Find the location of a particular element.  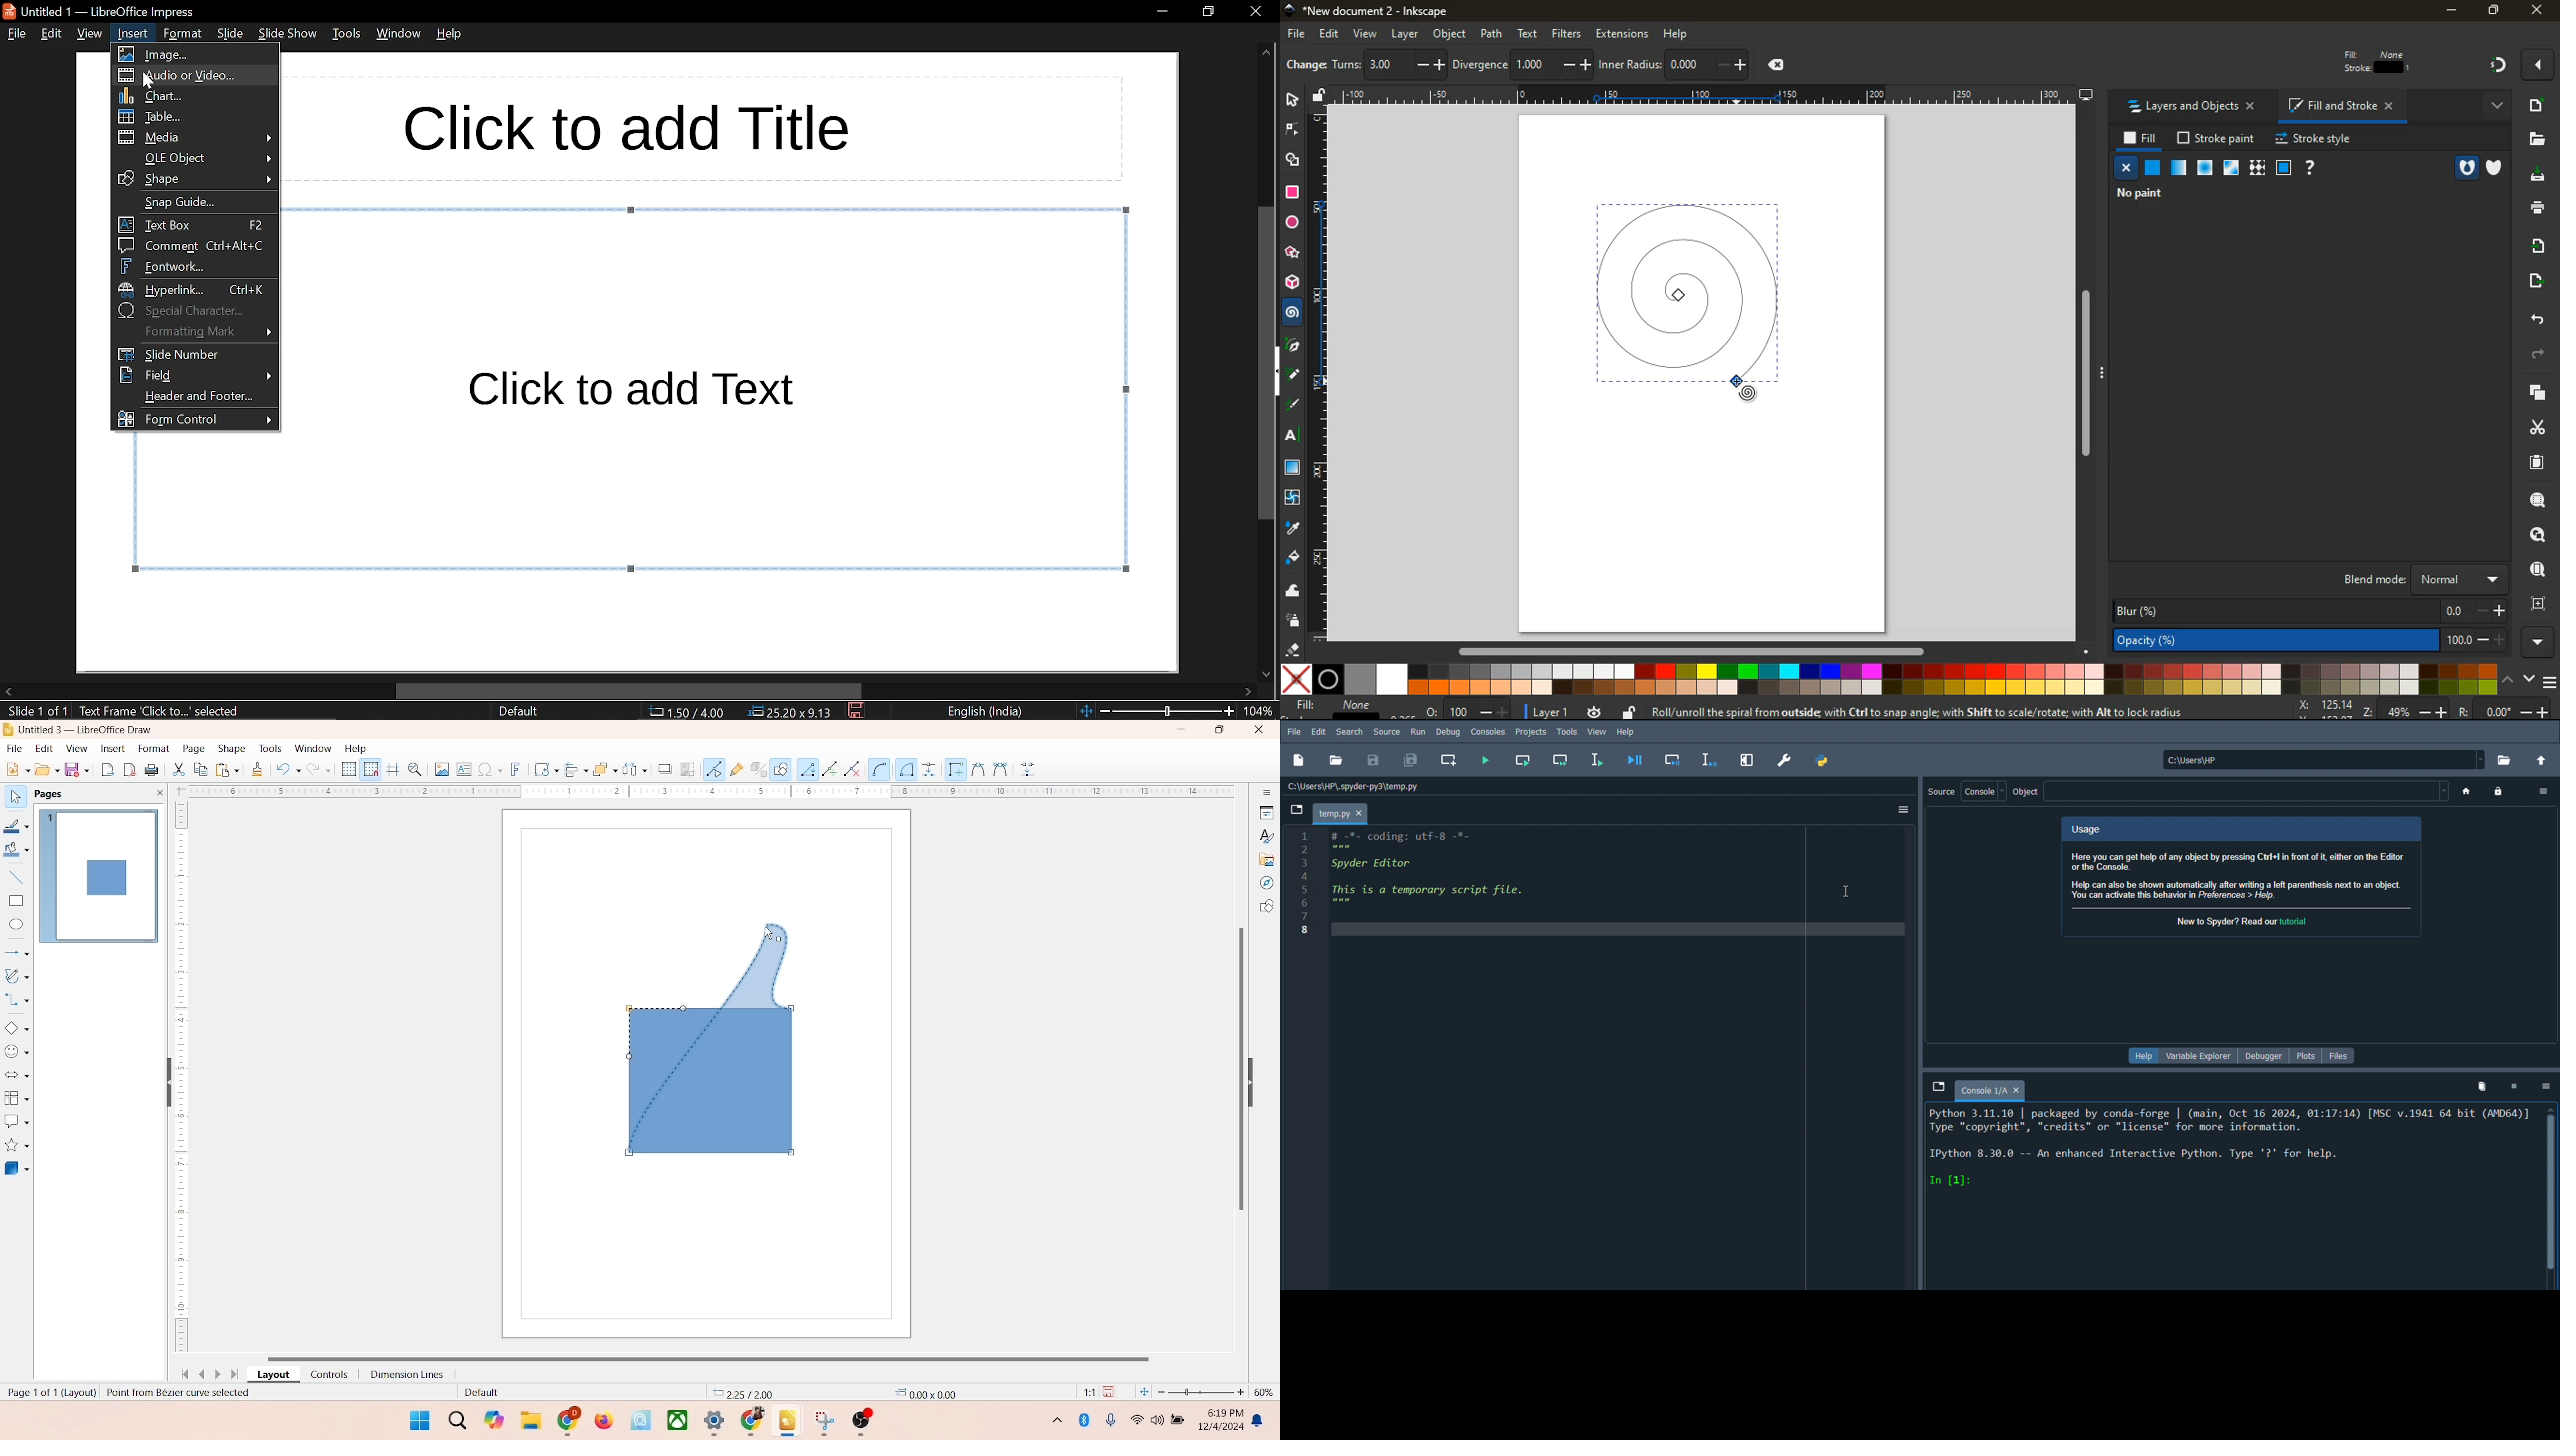

speaker is located at coordinates (1160, 1420).